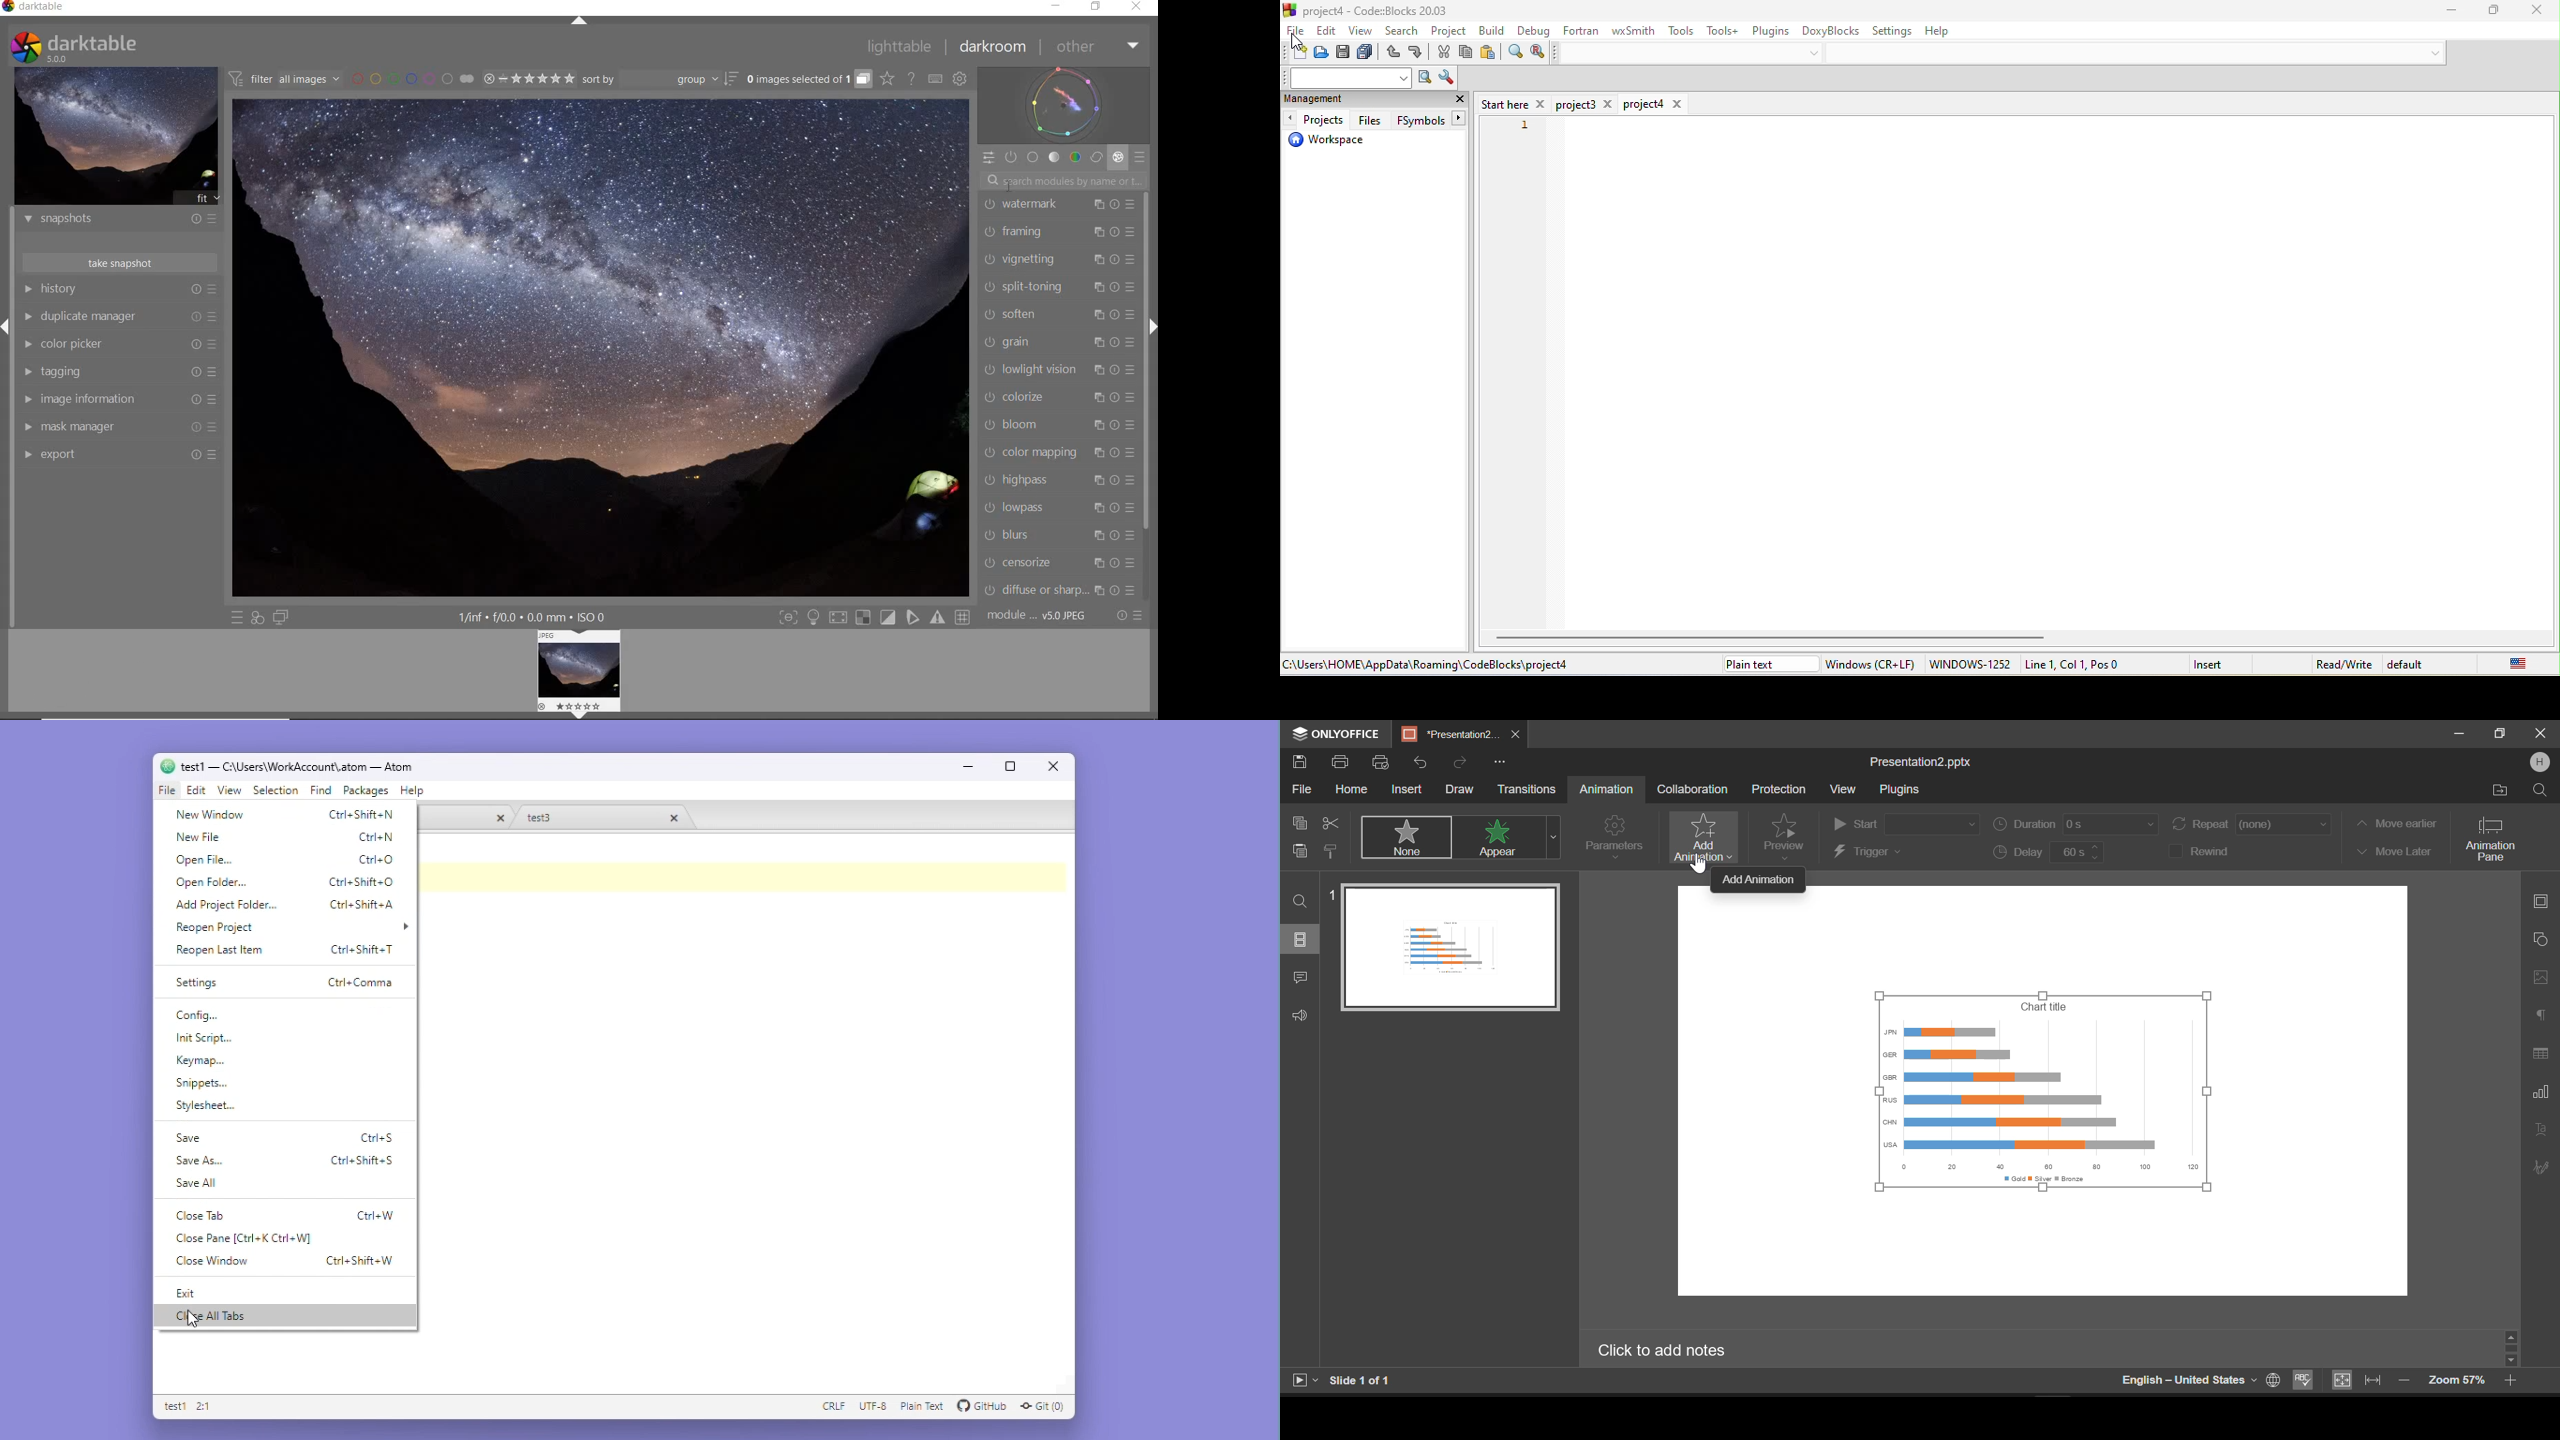 Image resolution: width=2576 pixels, height=1456 pixels. I want to click on SHOW GLOBAL PREFERENCES, so click(959, 78).